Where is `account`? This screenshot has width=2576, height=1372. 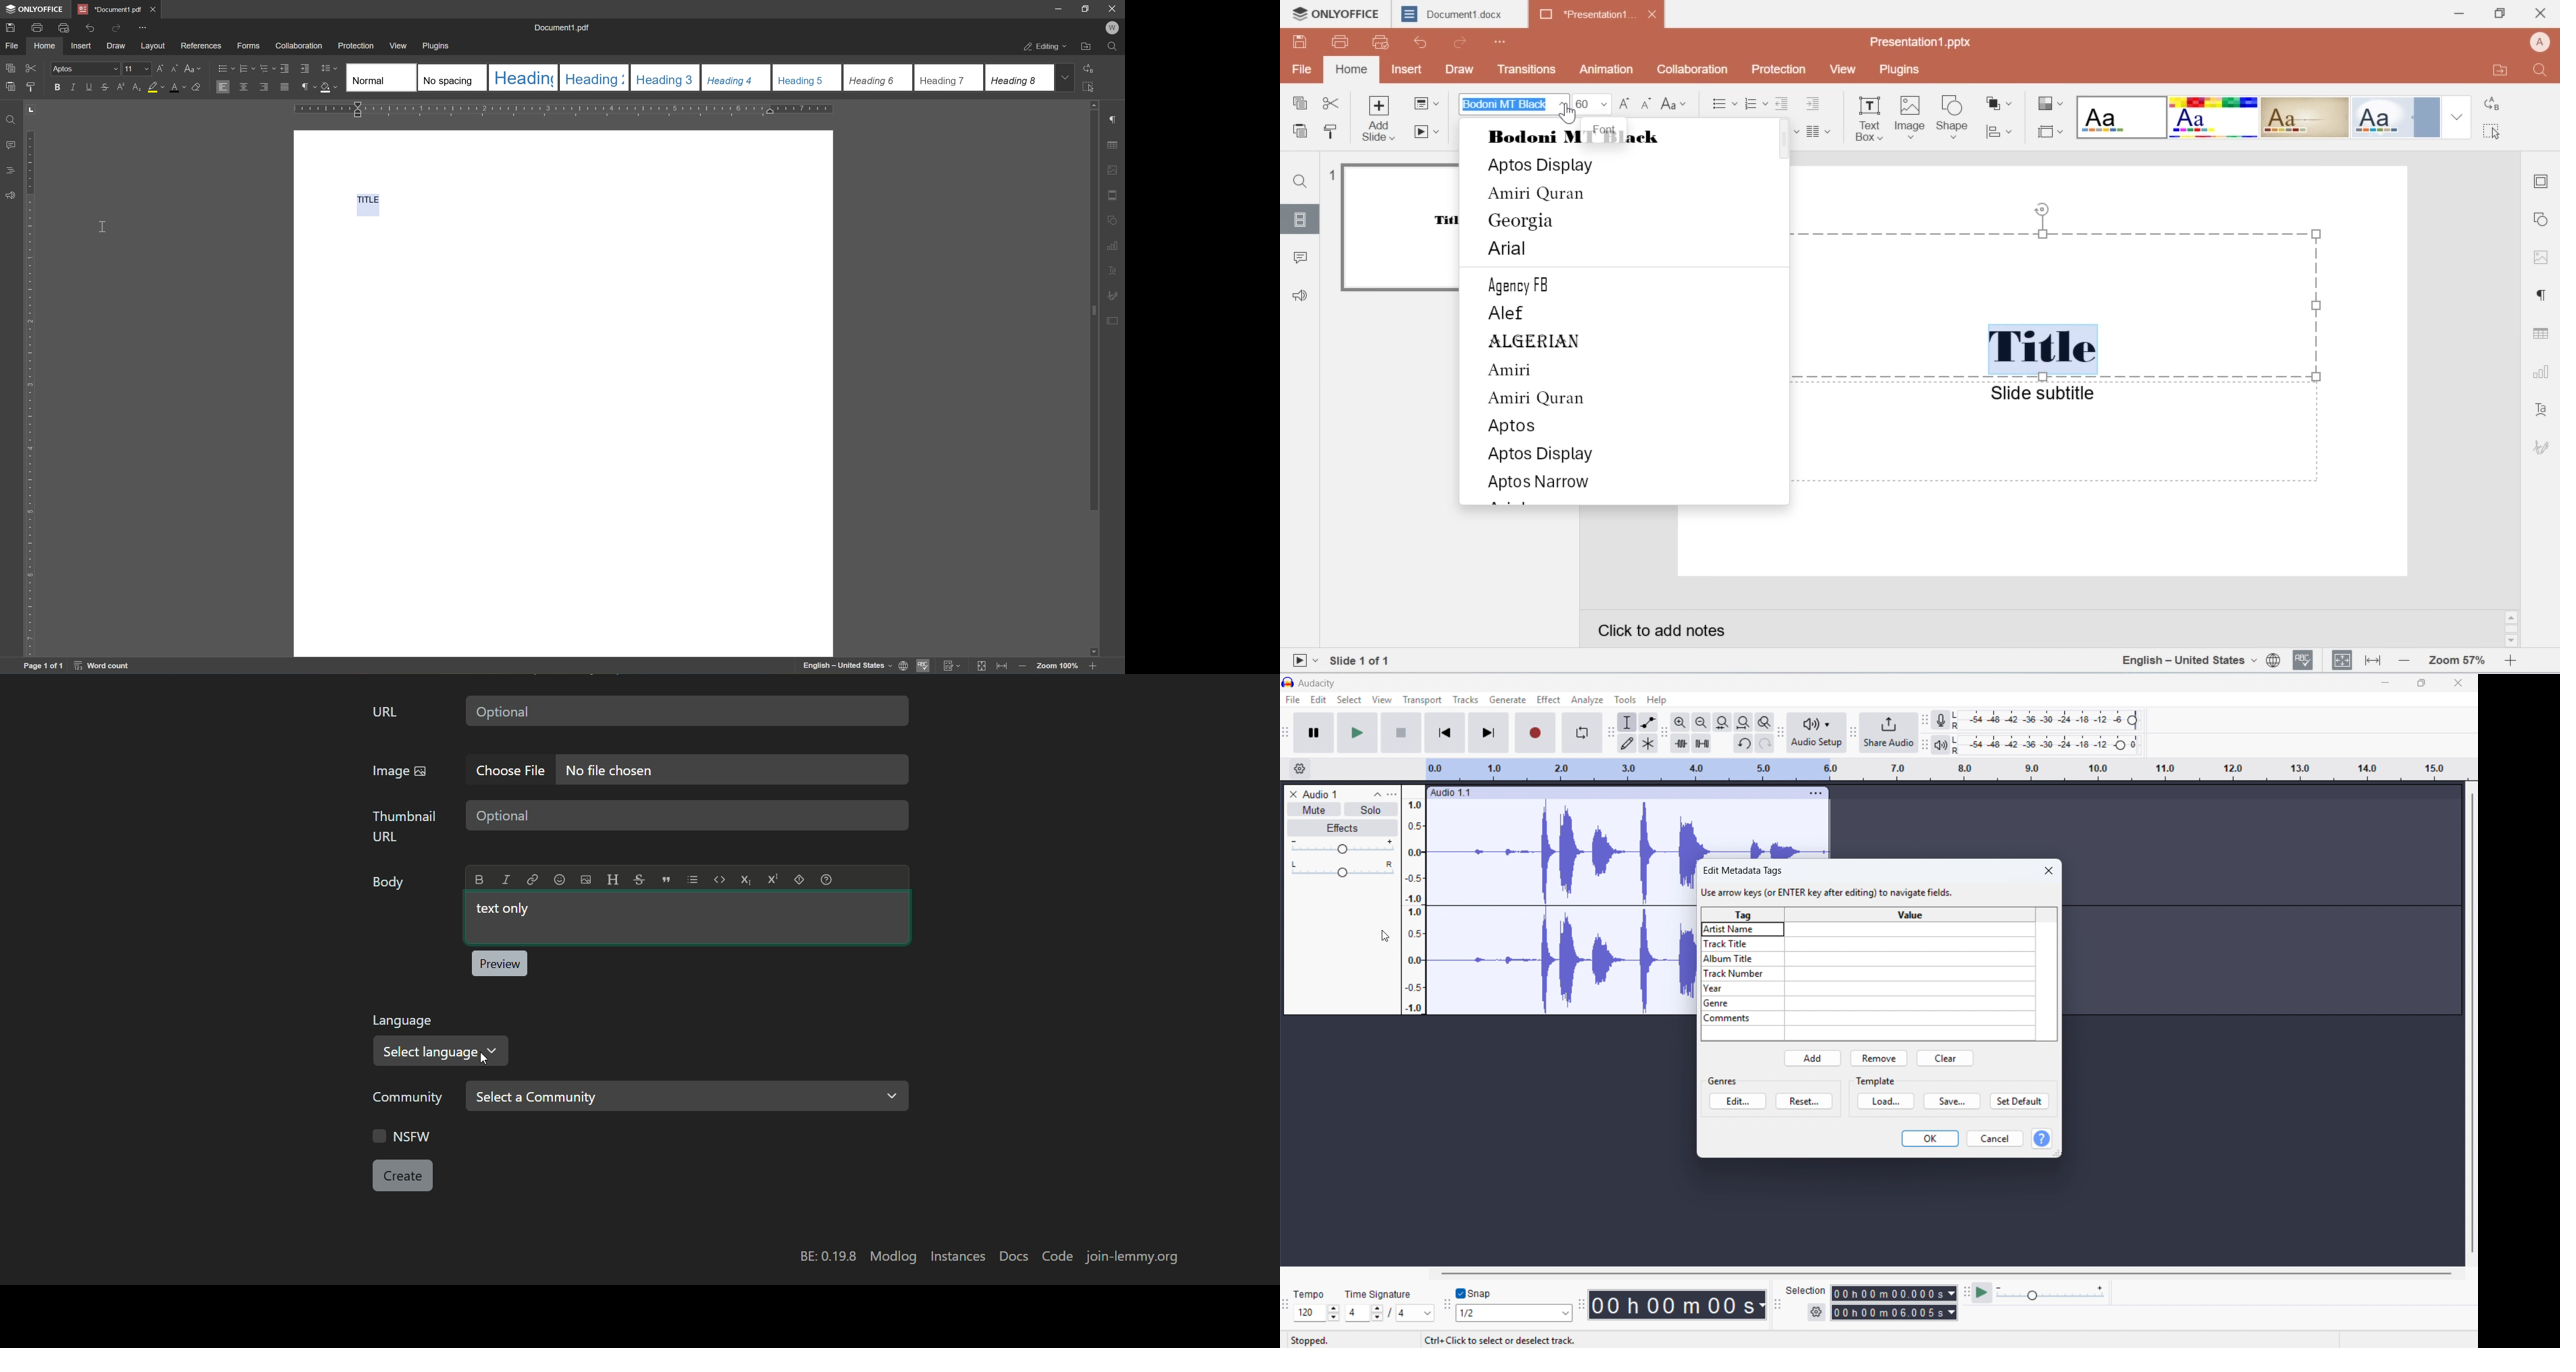
account is located at coordinates (2542, 41).